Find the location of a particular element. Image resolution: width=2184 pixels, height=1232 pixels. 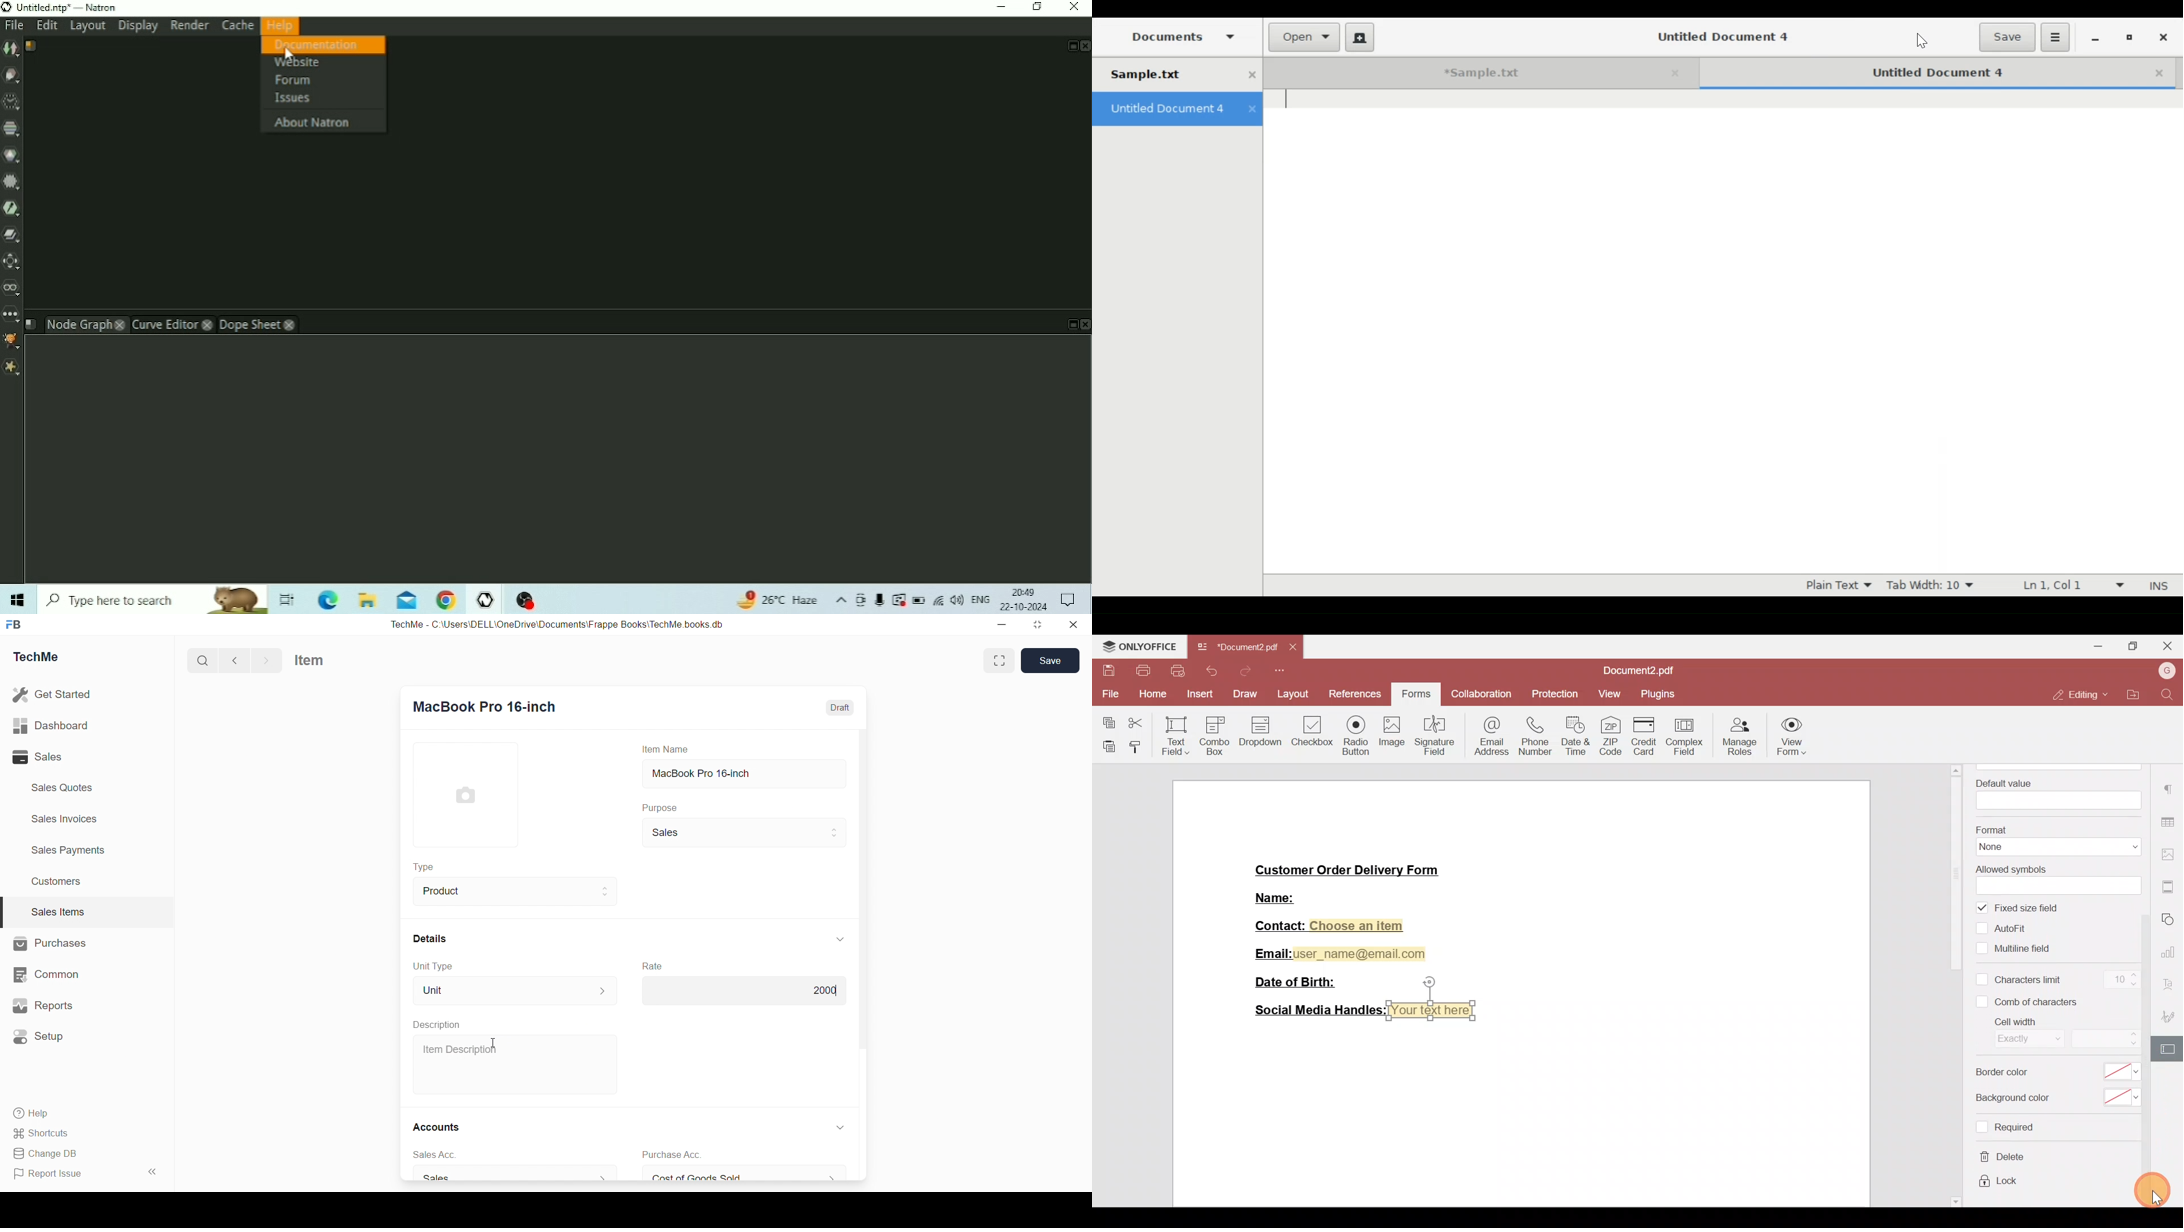

resize is located at coordinates (1037, 625).